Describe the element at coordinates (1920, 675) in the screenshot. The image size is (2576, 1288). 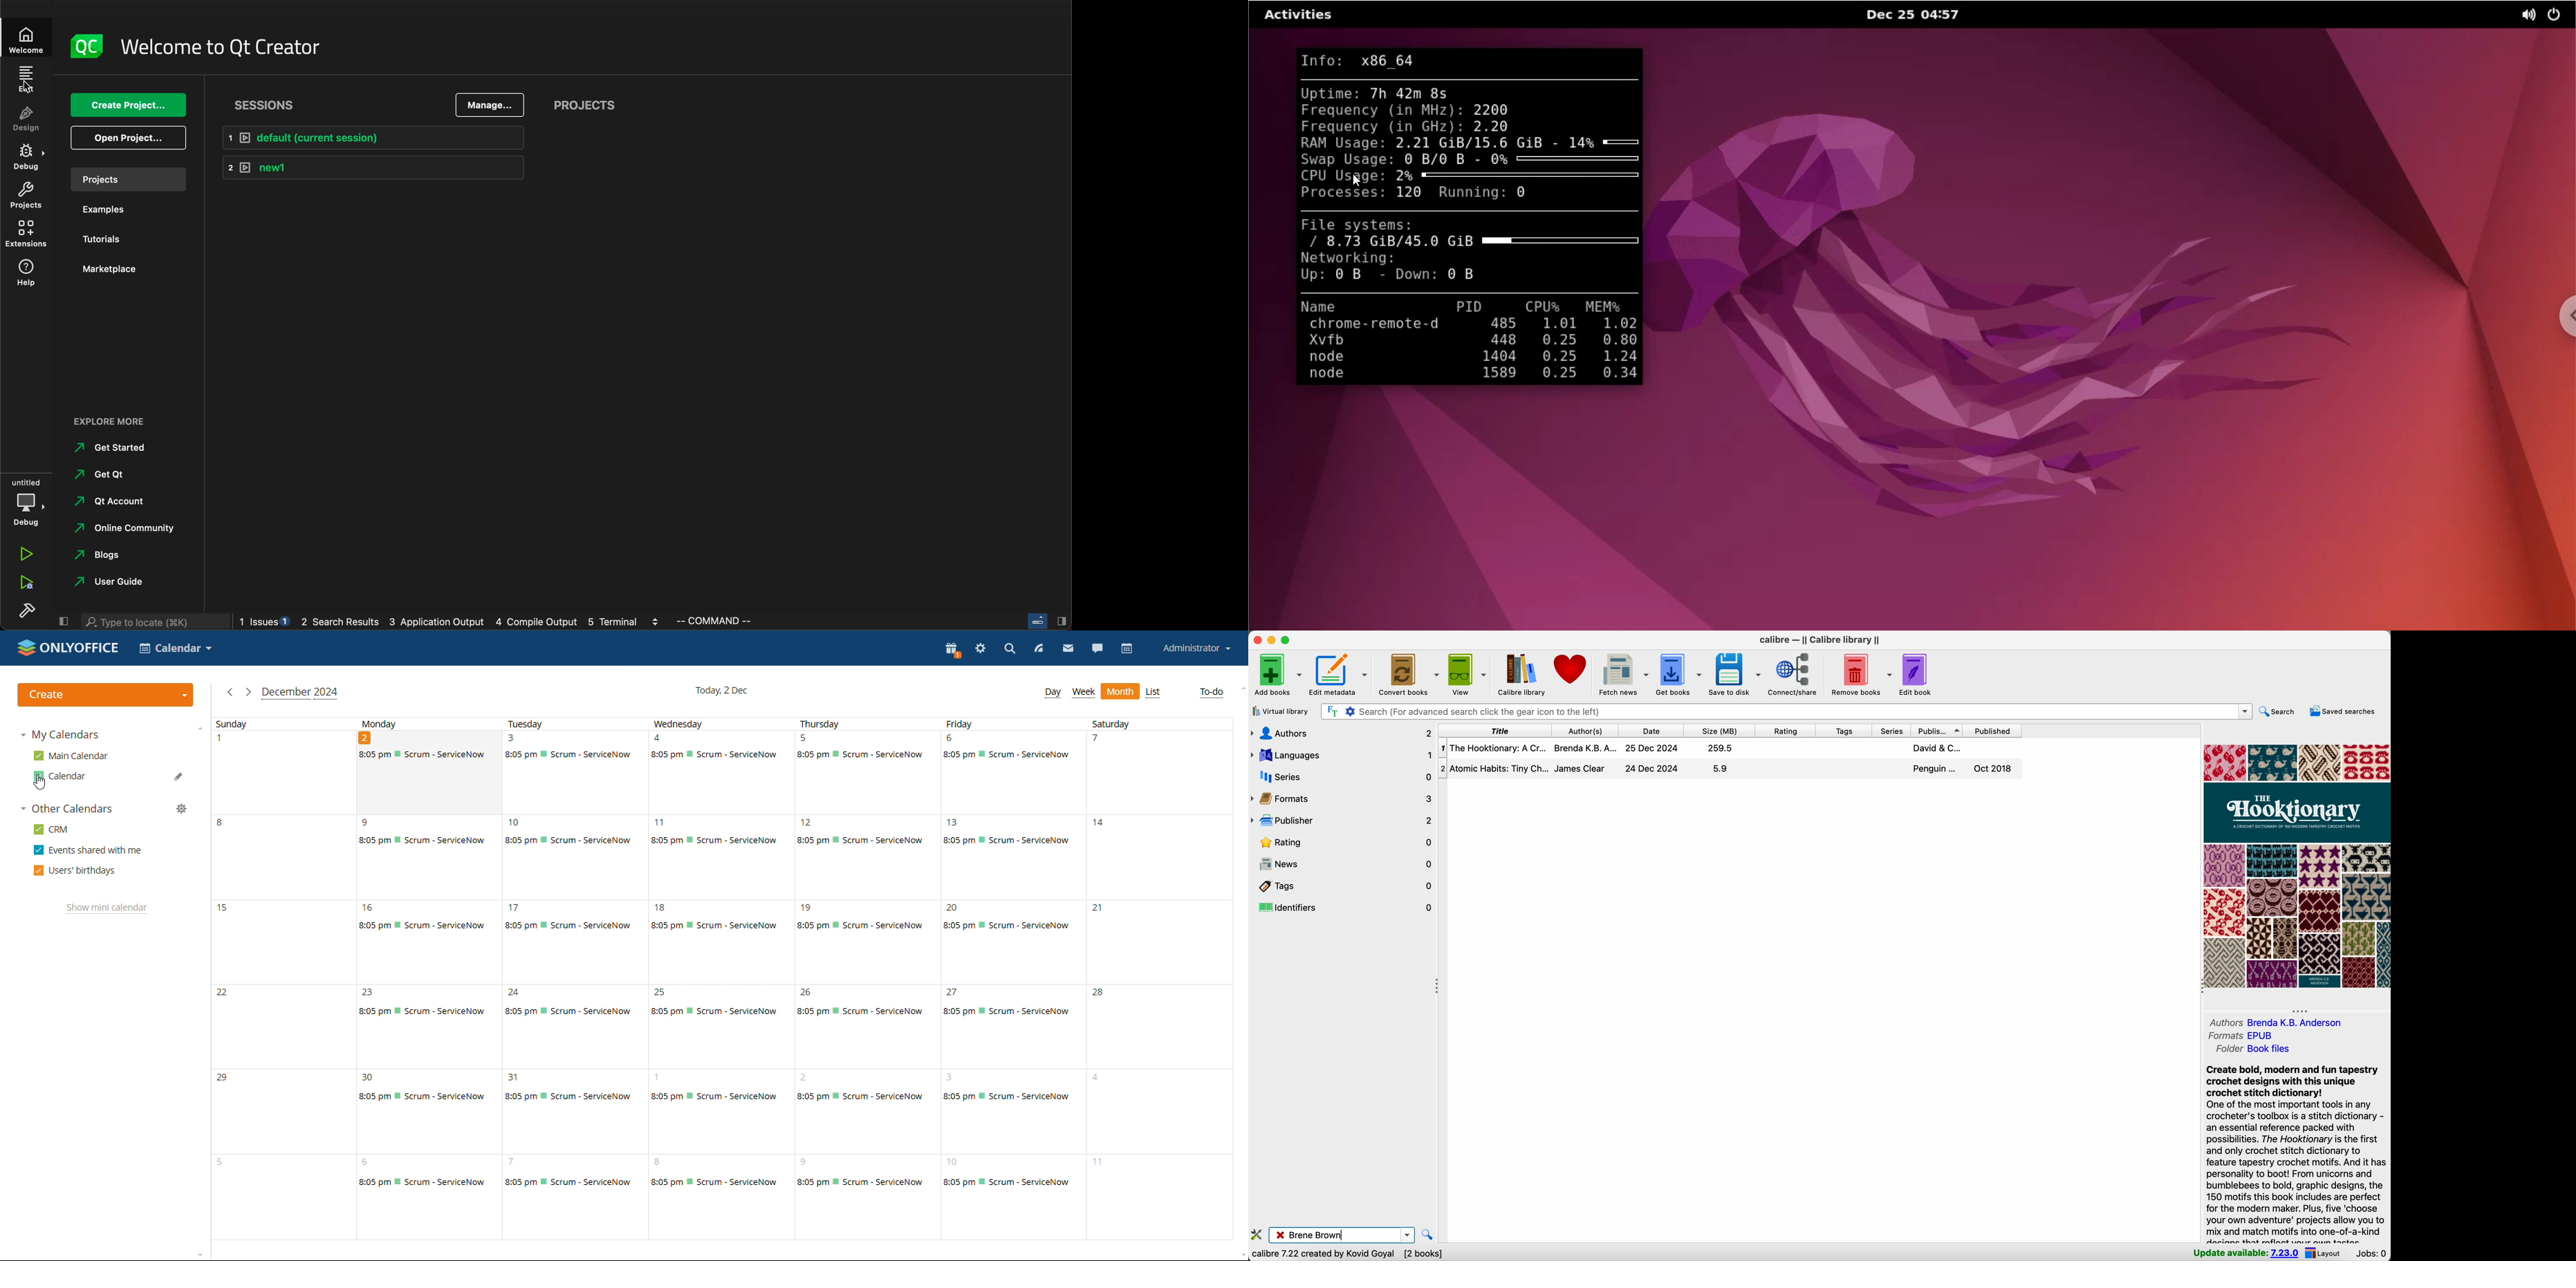
I see `edit book` at that location.